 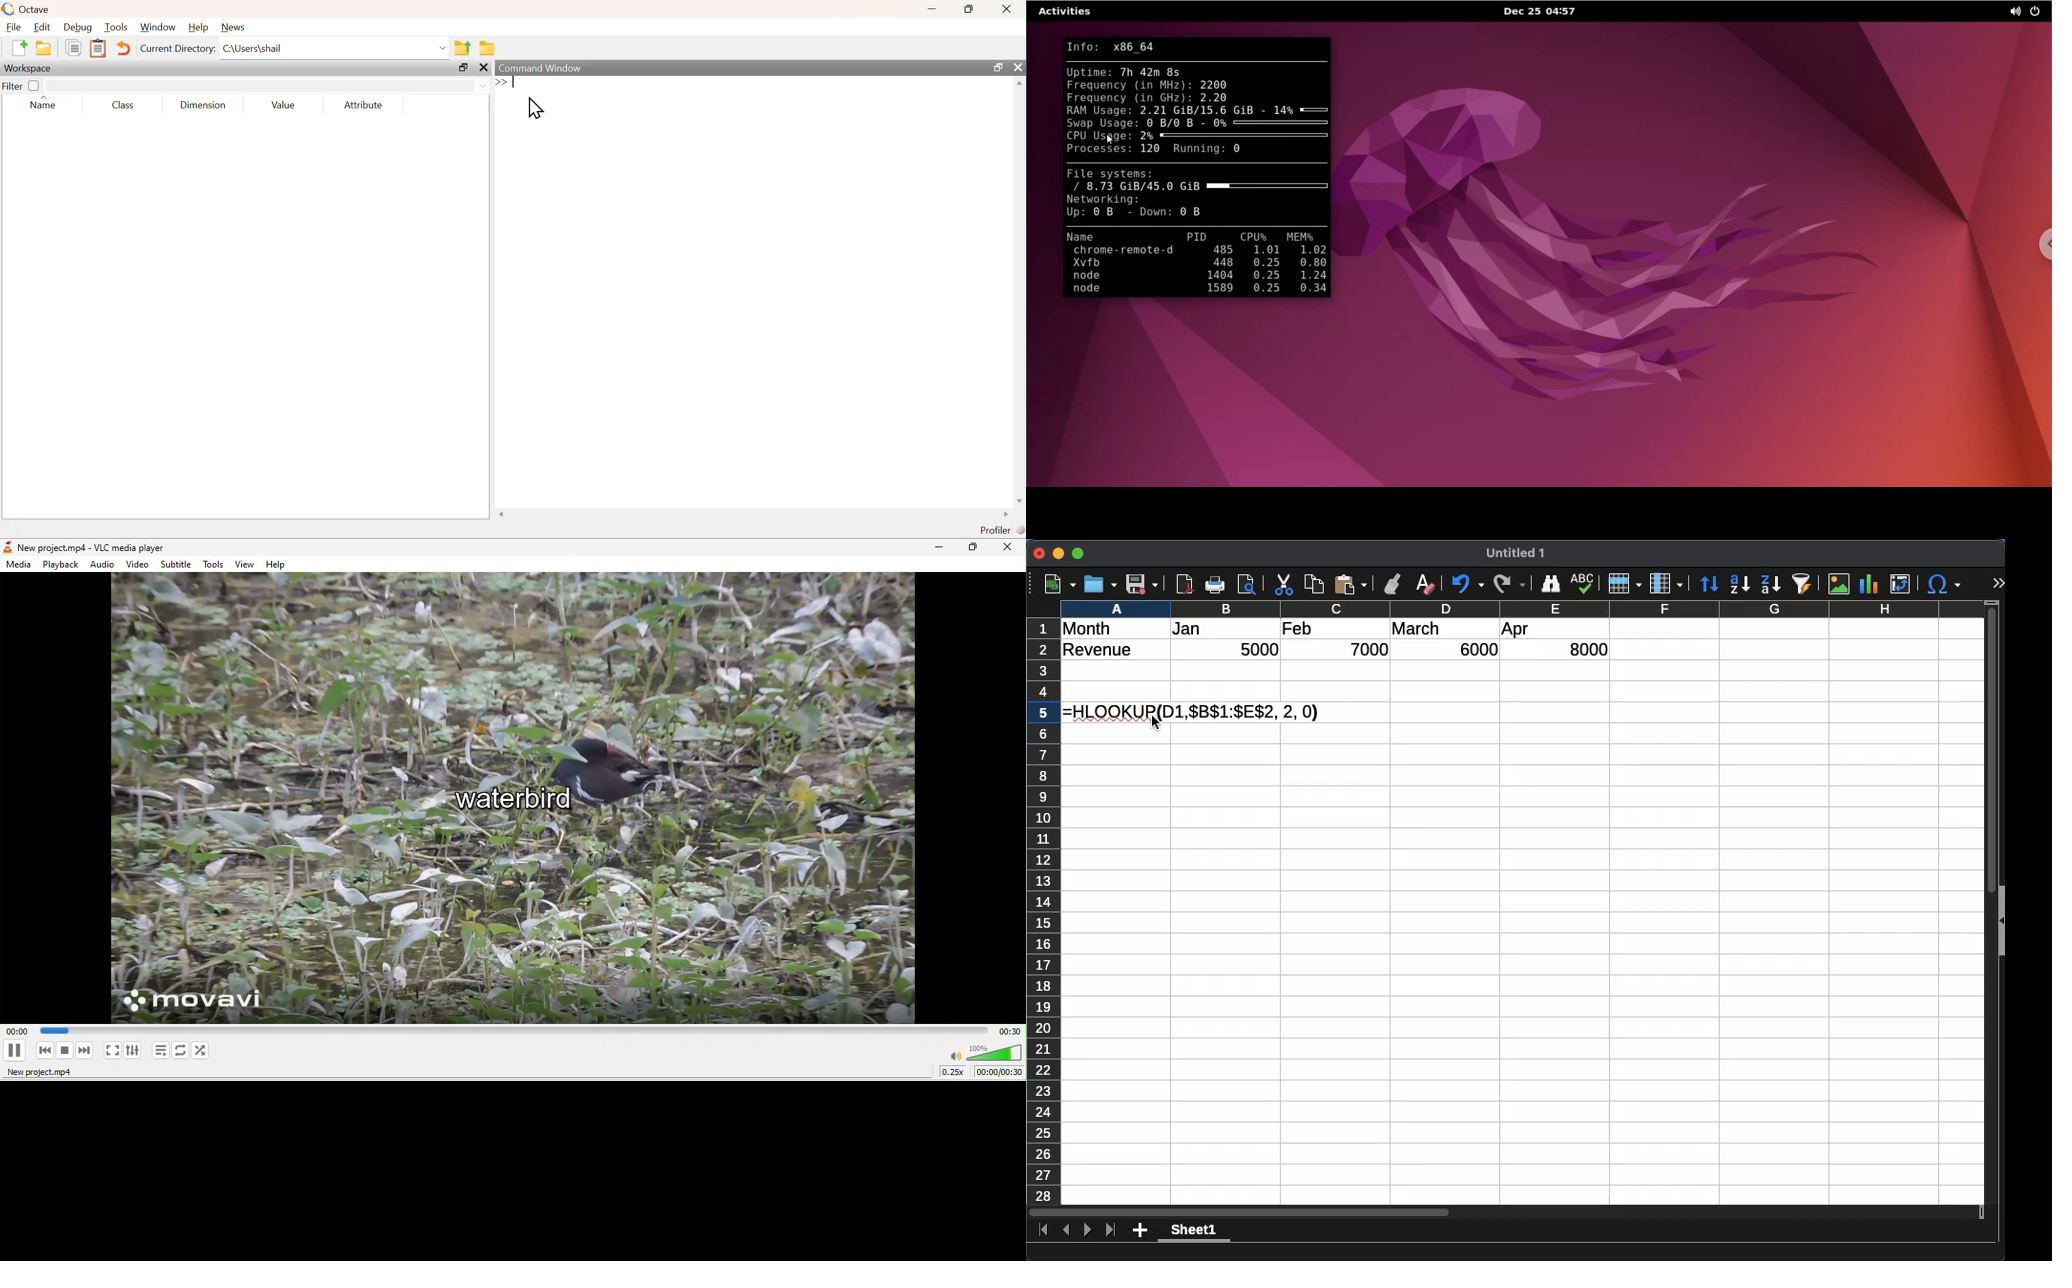 What do you see at coordinates (78, 27) in the screenshot?
I see `Debug` at bounding box center [78, 27].